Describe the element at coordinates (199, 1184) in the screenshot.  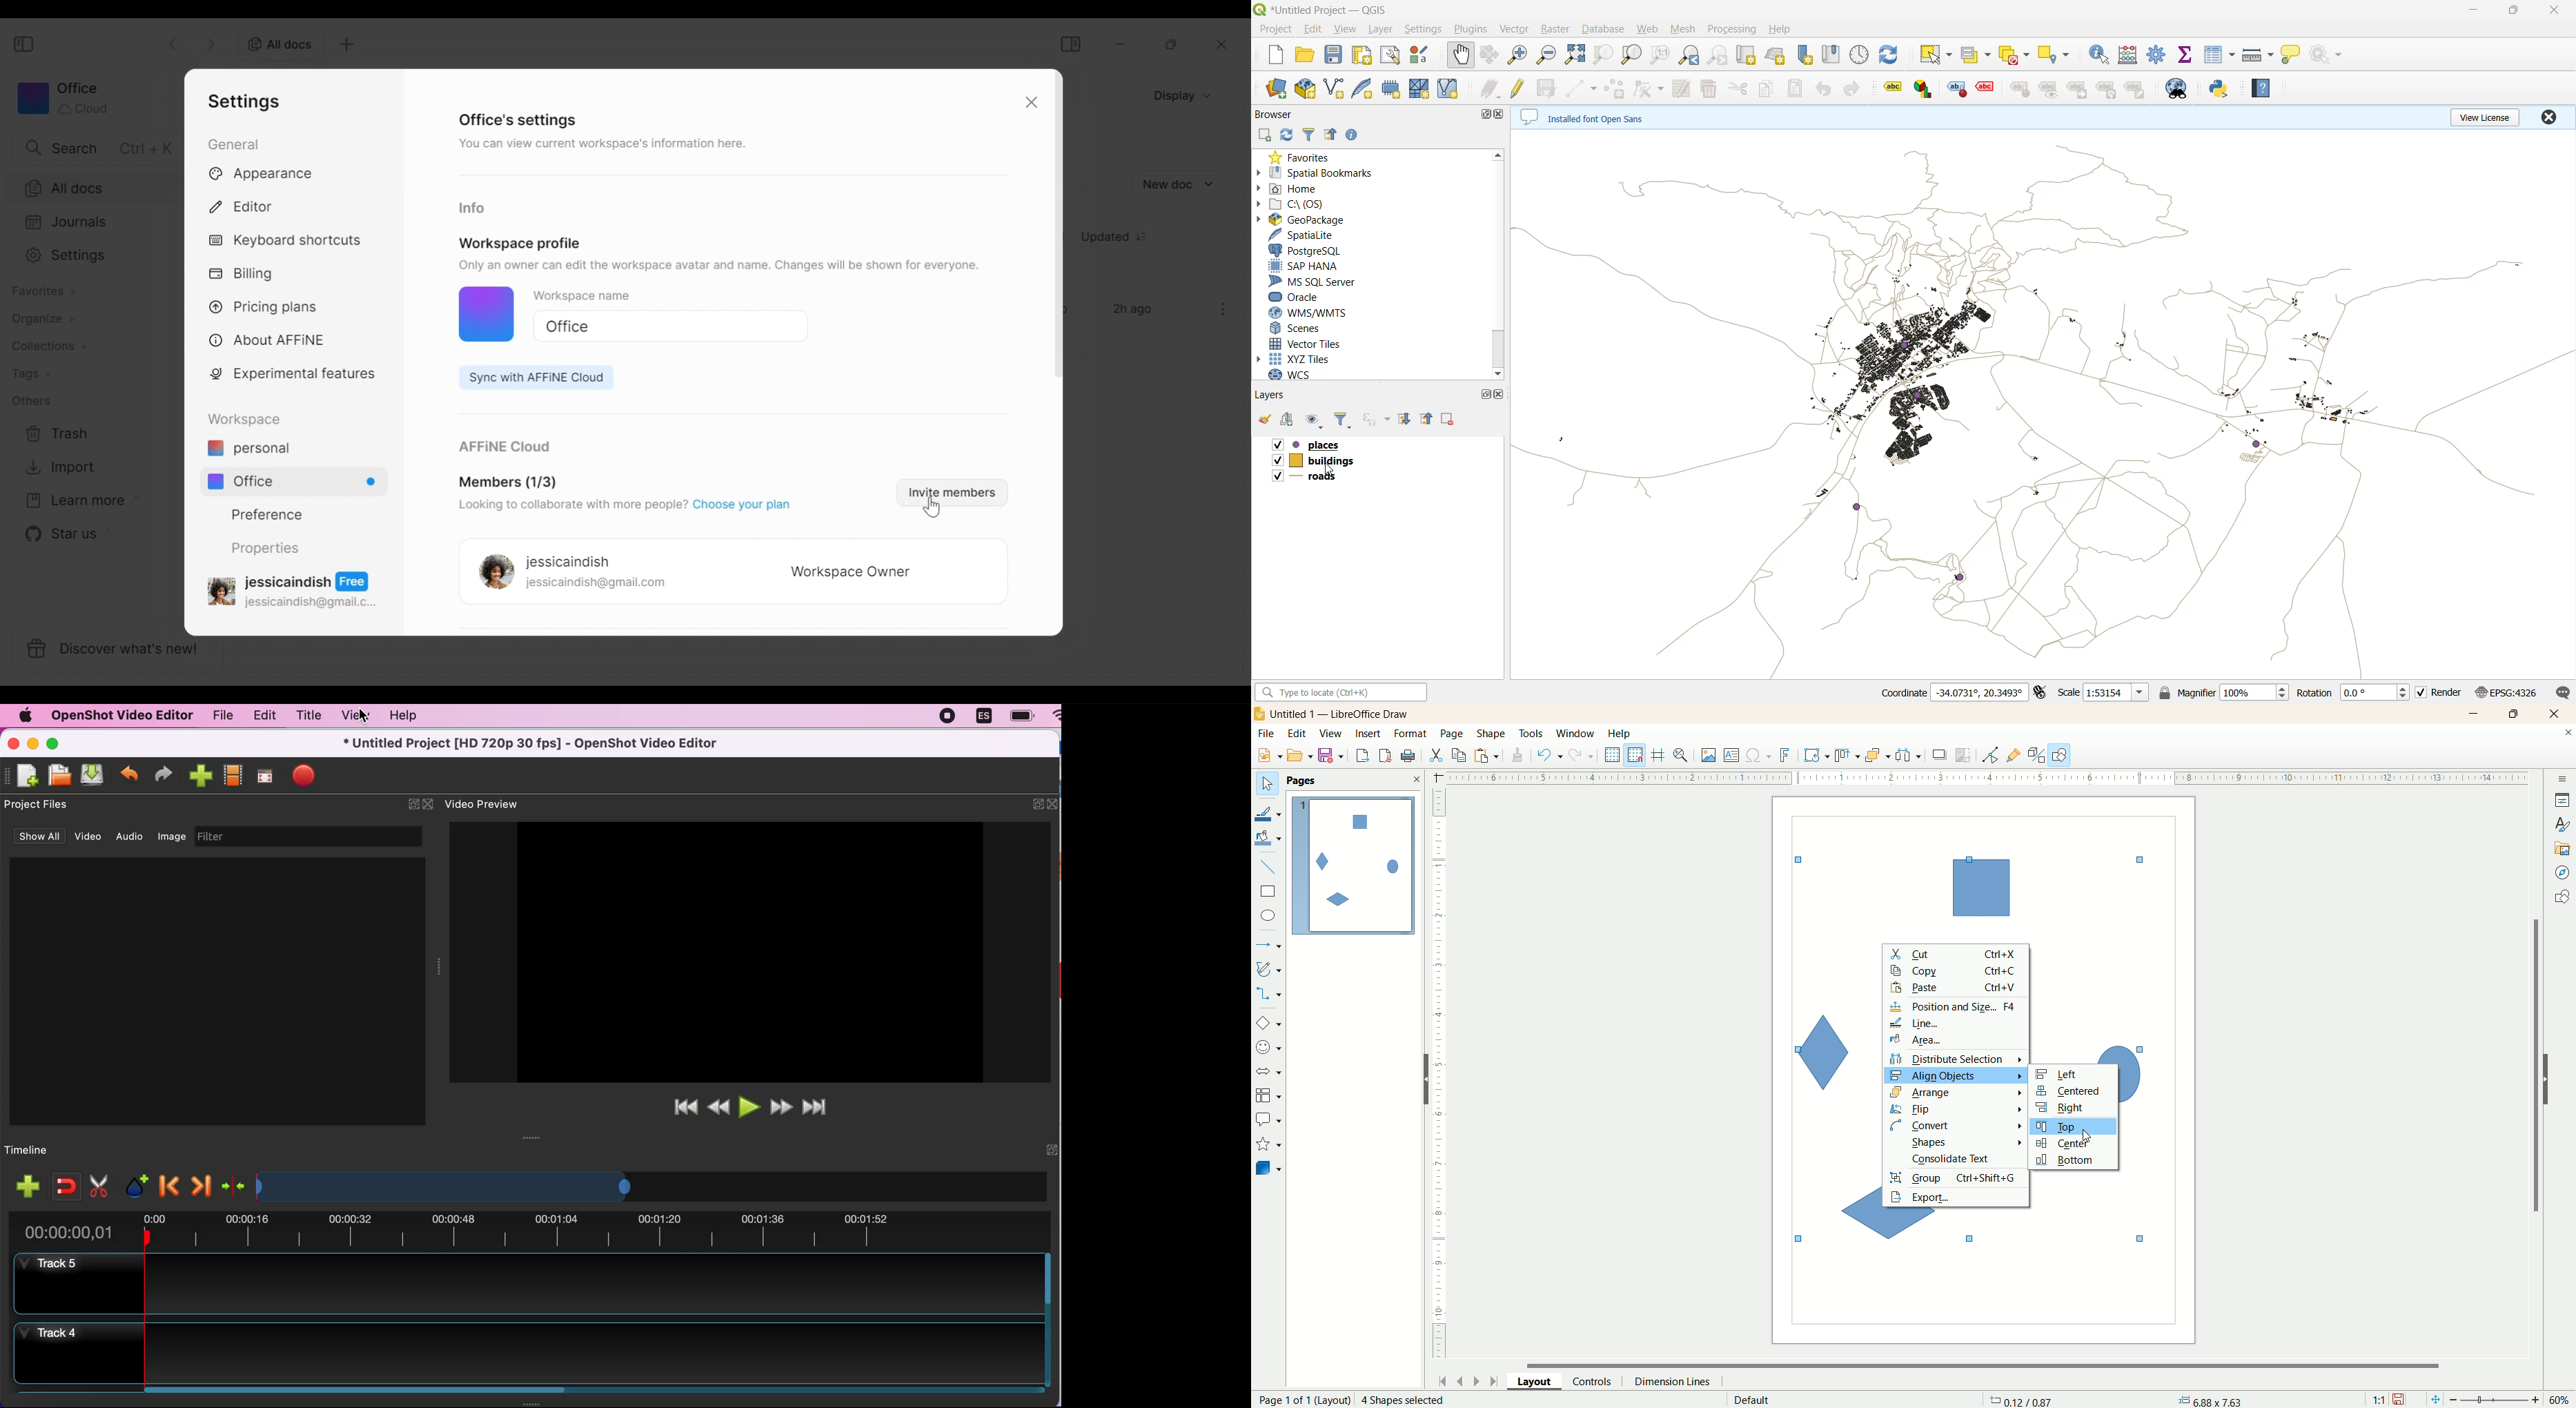
I see `next marker` at that location.